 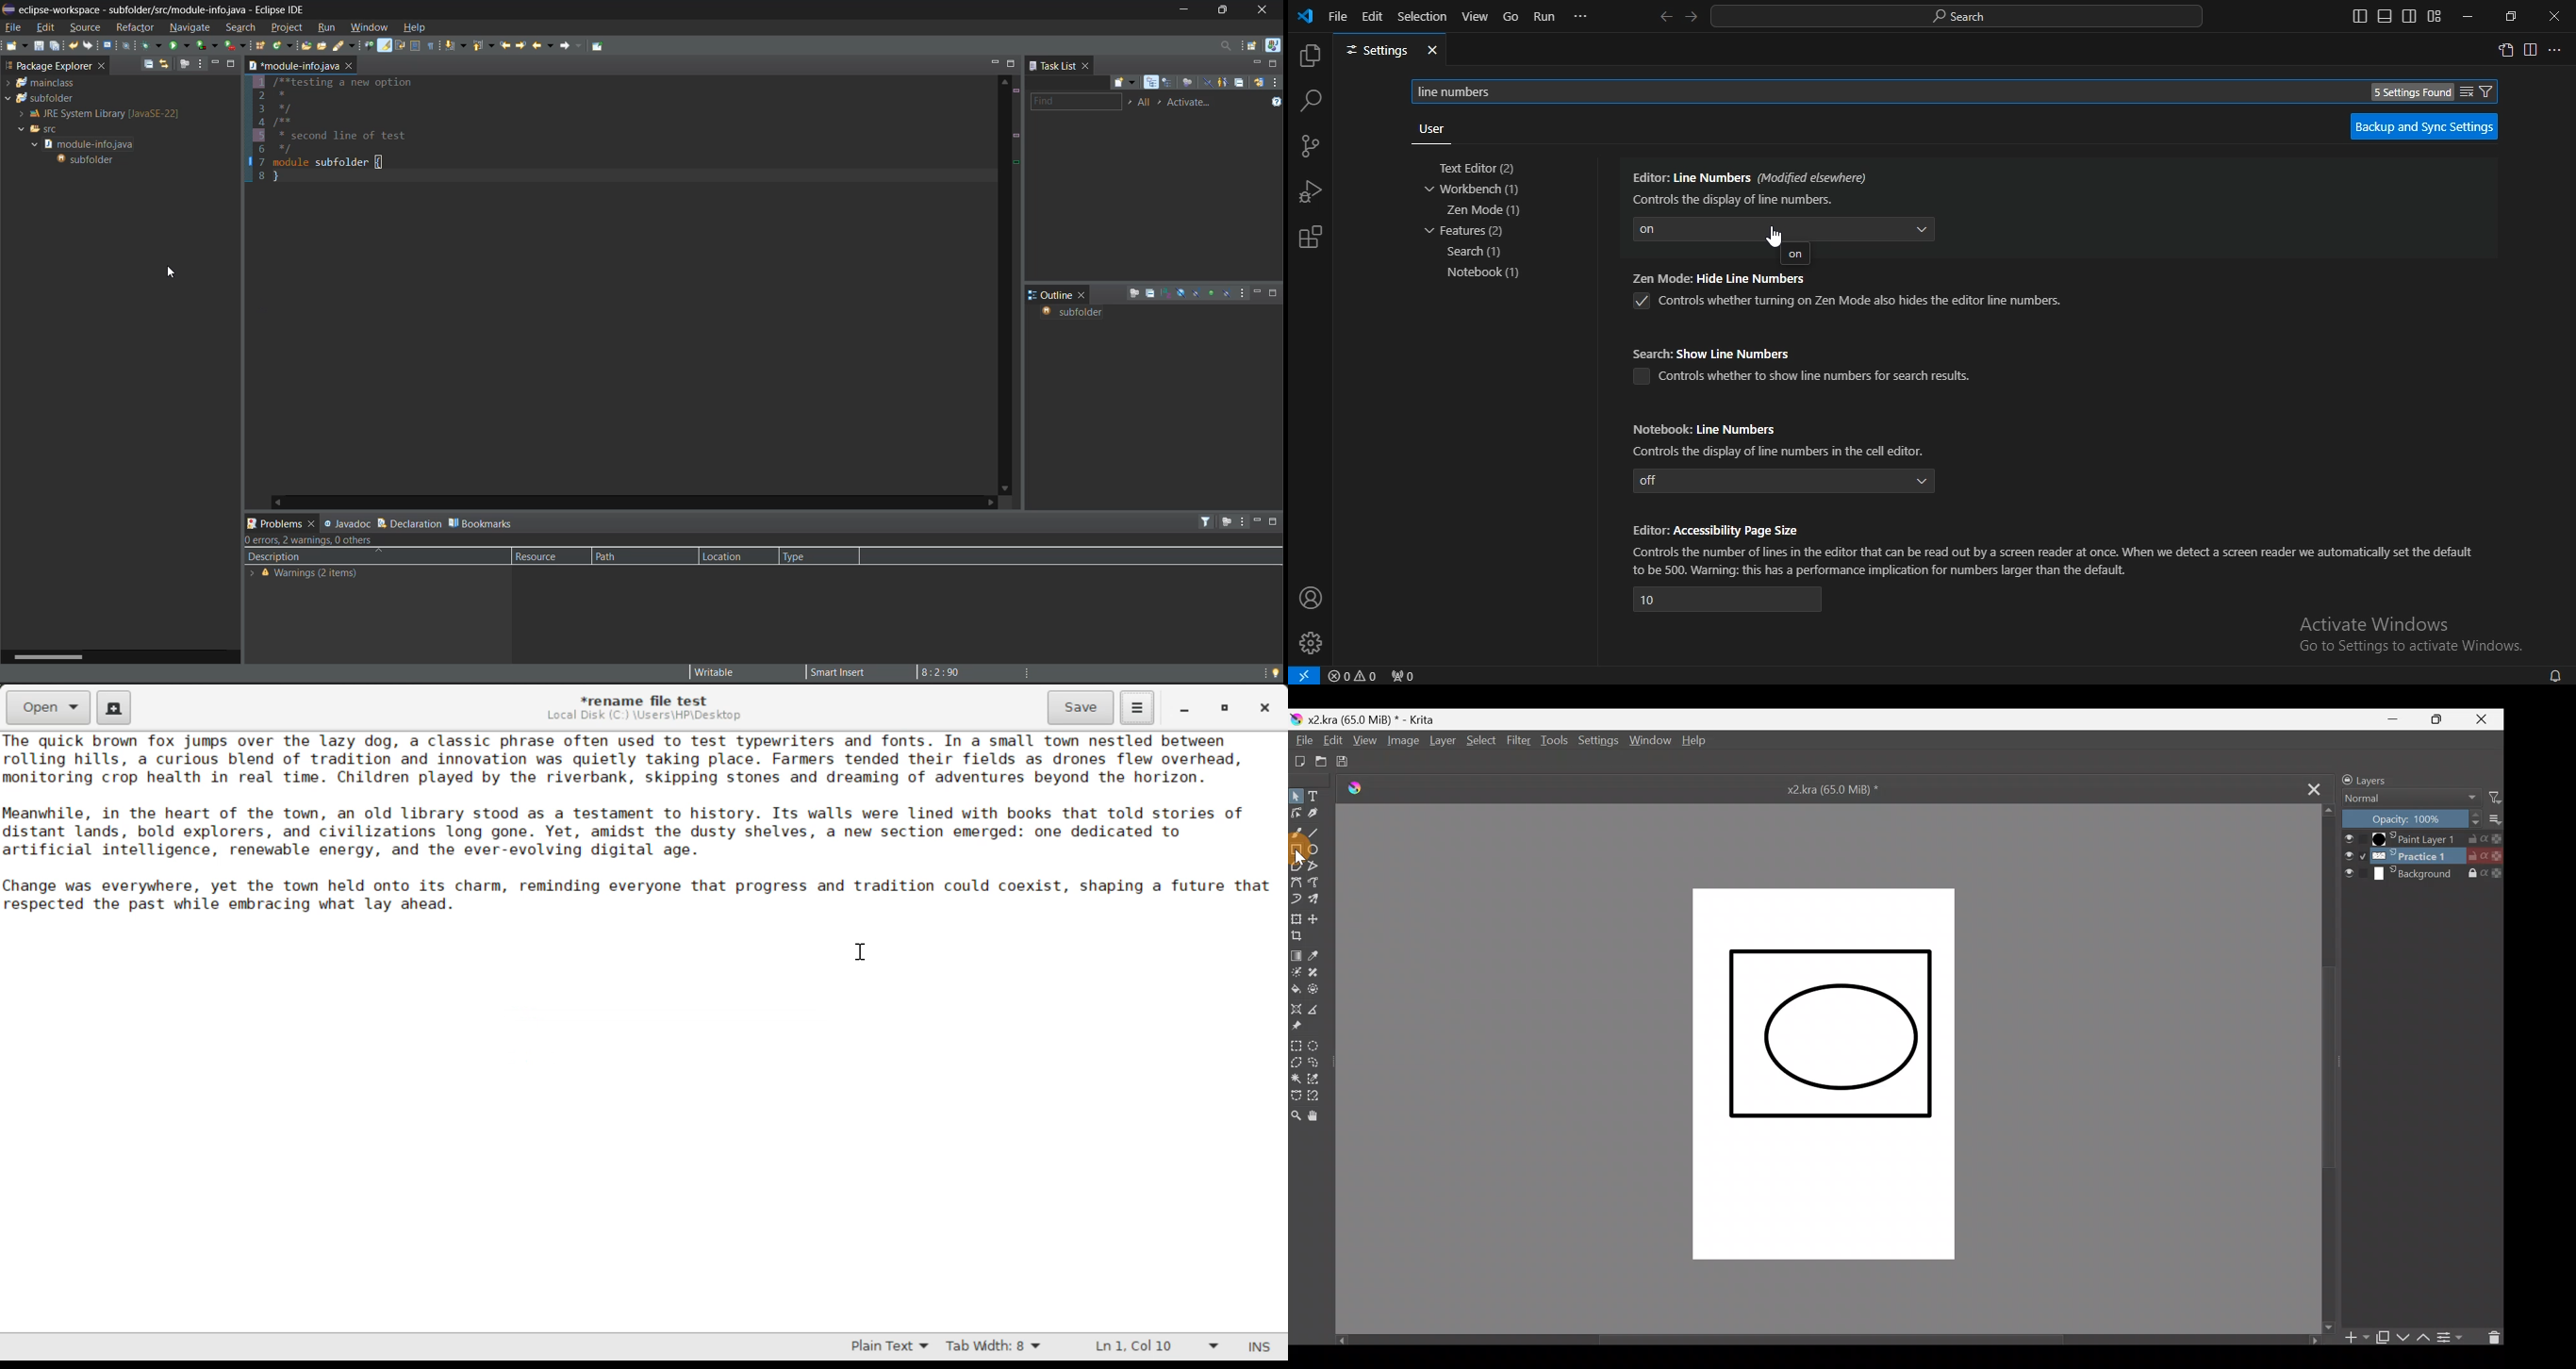 What do you see at coordinates (2389, 718) in the screenshot?
I see `Minimize` at bounding box center [2389, 718].